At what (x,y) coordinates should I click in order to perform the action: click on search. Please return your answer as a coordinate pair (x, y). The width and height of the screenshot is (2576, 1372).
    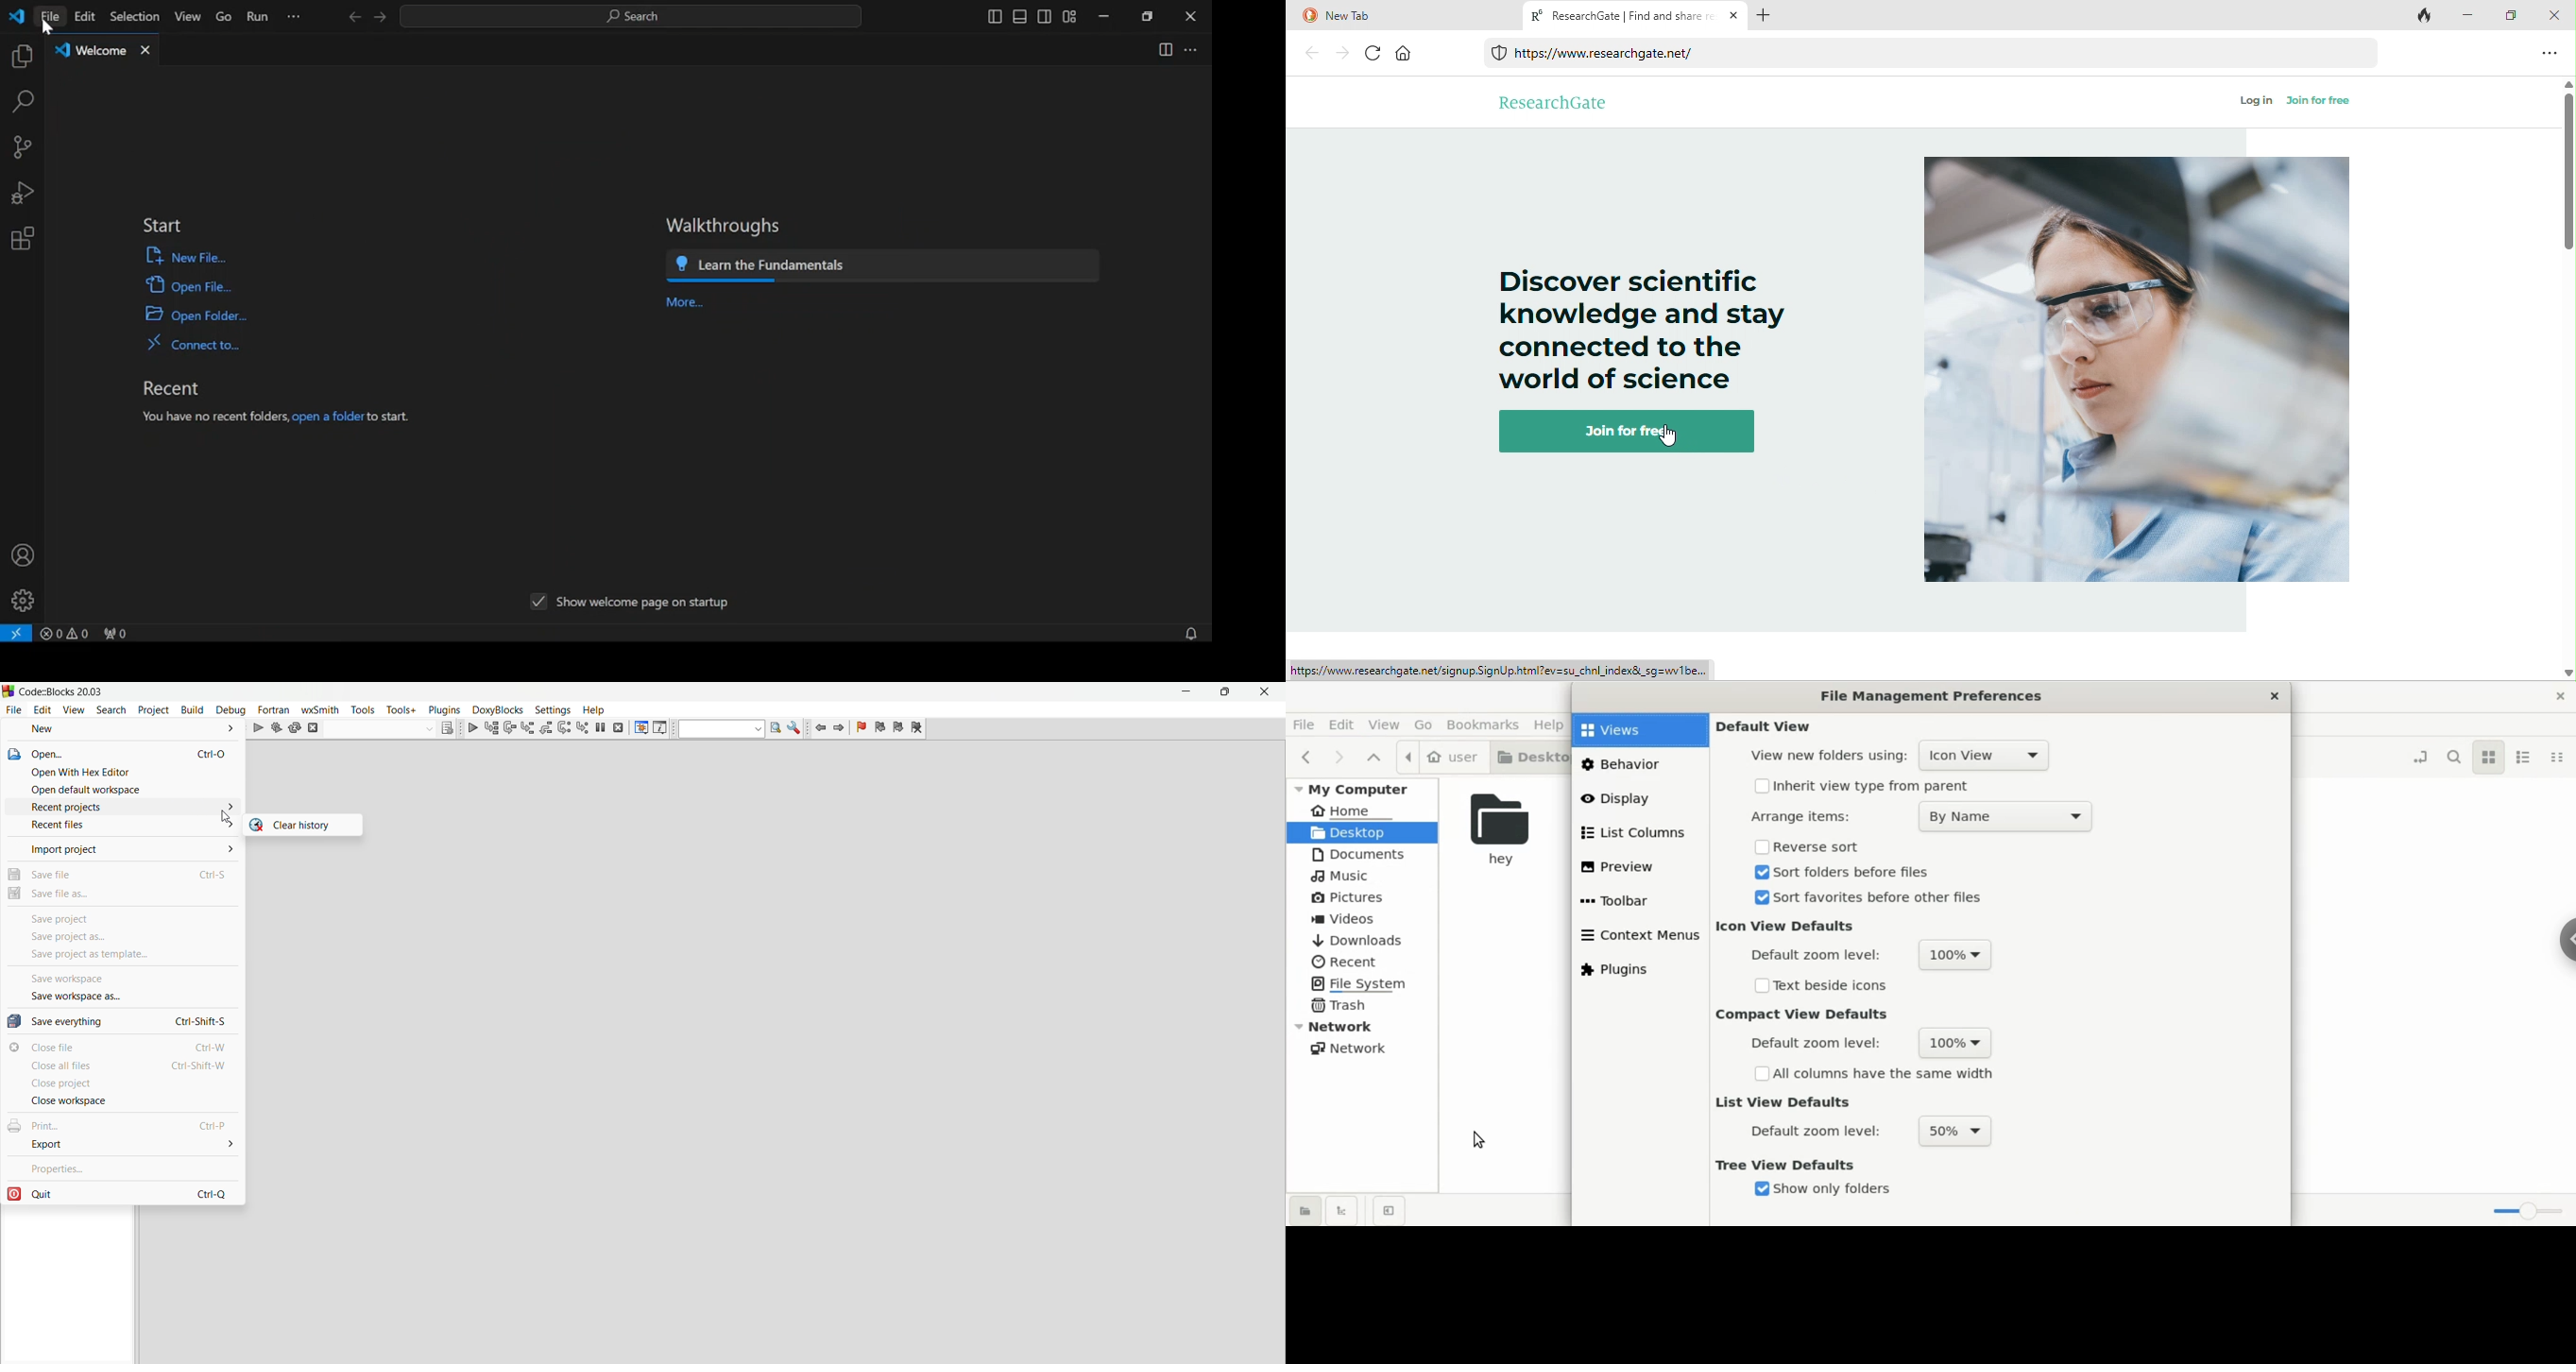
    Looking at the image, I should click on (114, 710).